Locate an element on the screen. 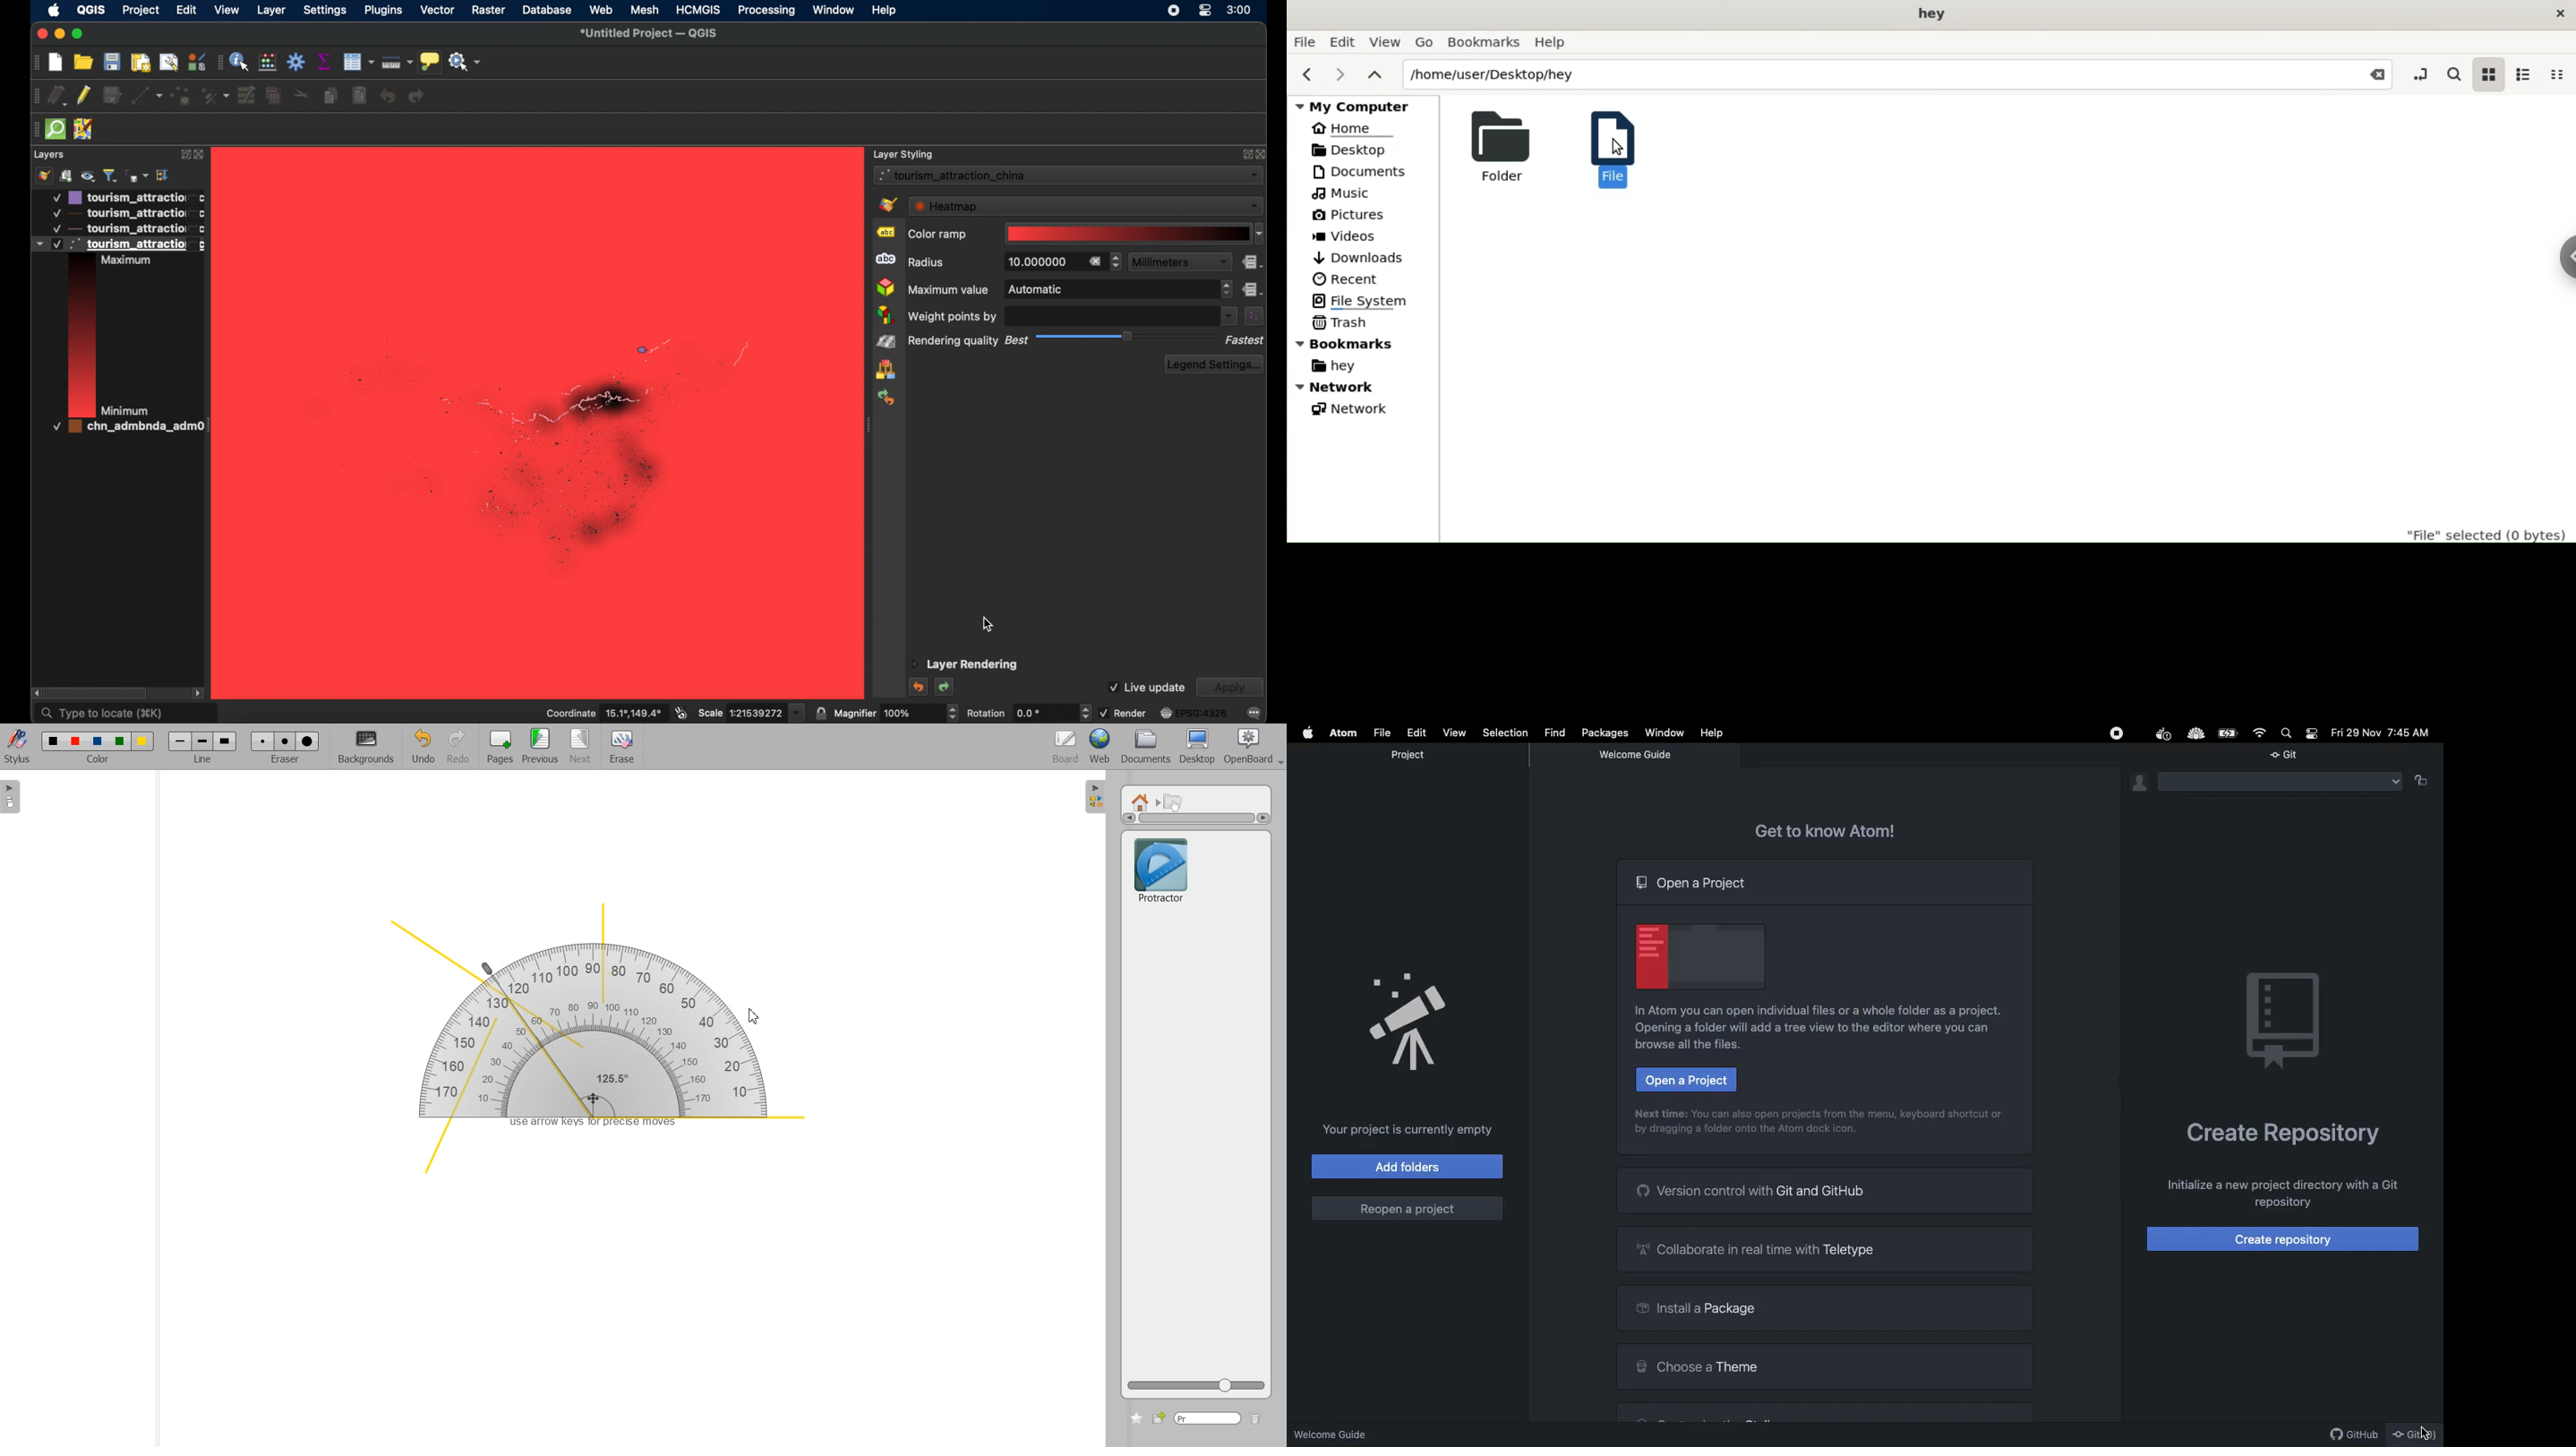 This screenshot has width=2576, height=1456. Stop is located at coordinates (2115, 734).